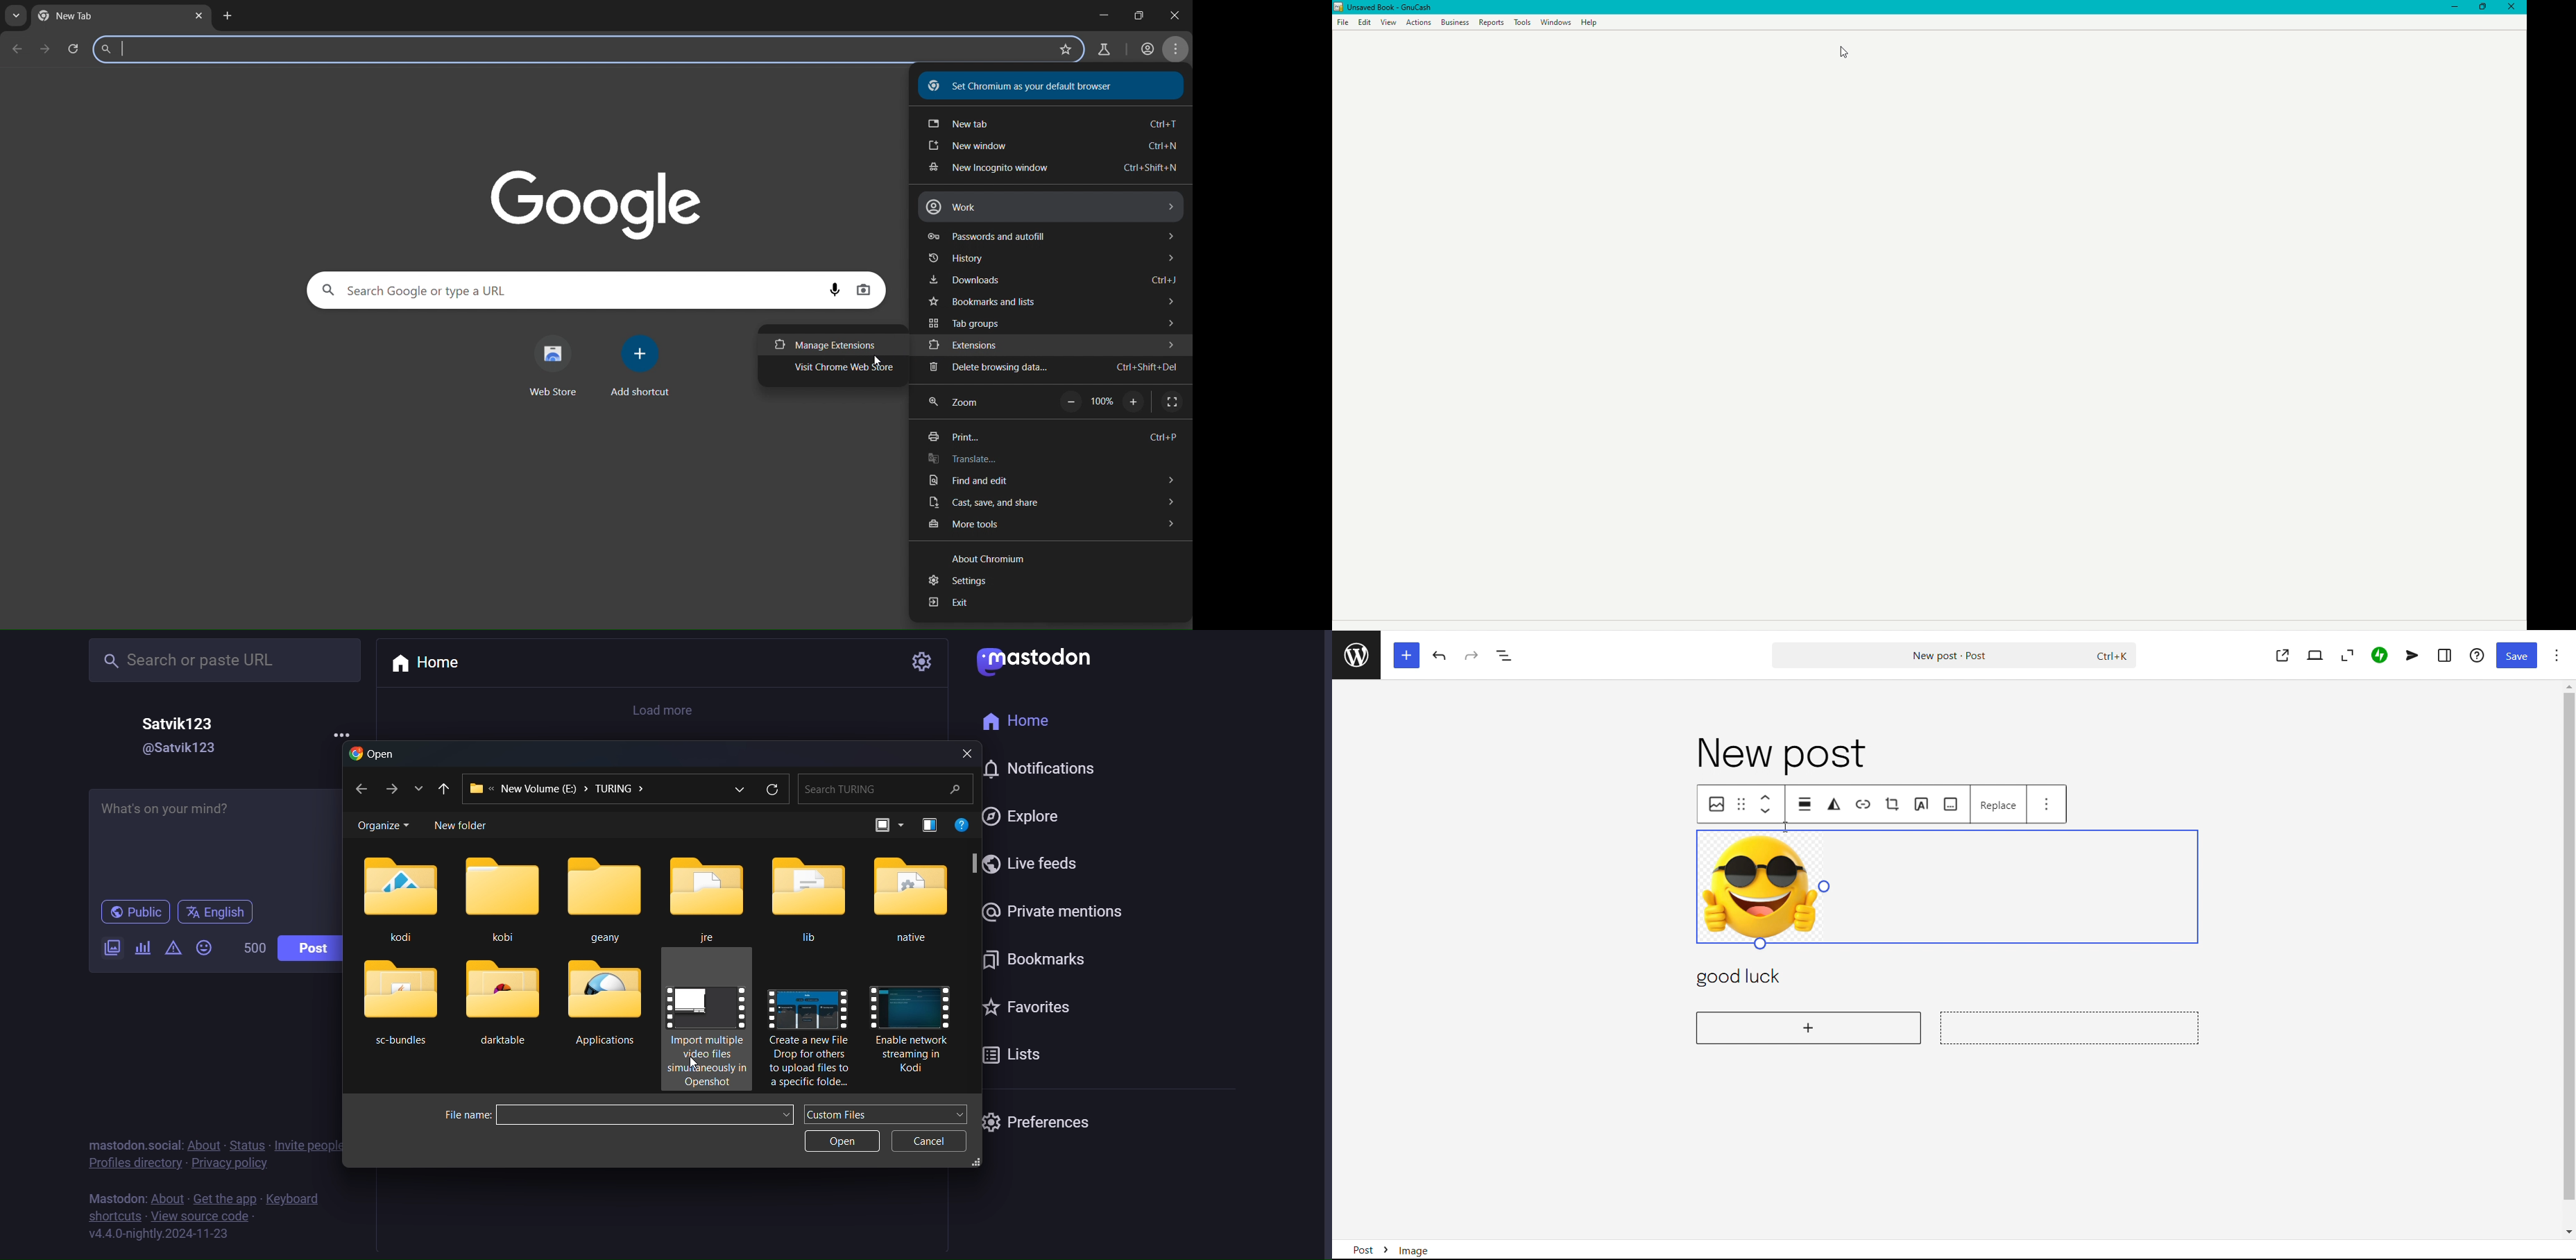 This screenshot has height=1260, width=2576. I want to click on privacy policy, so click(228, 1164).